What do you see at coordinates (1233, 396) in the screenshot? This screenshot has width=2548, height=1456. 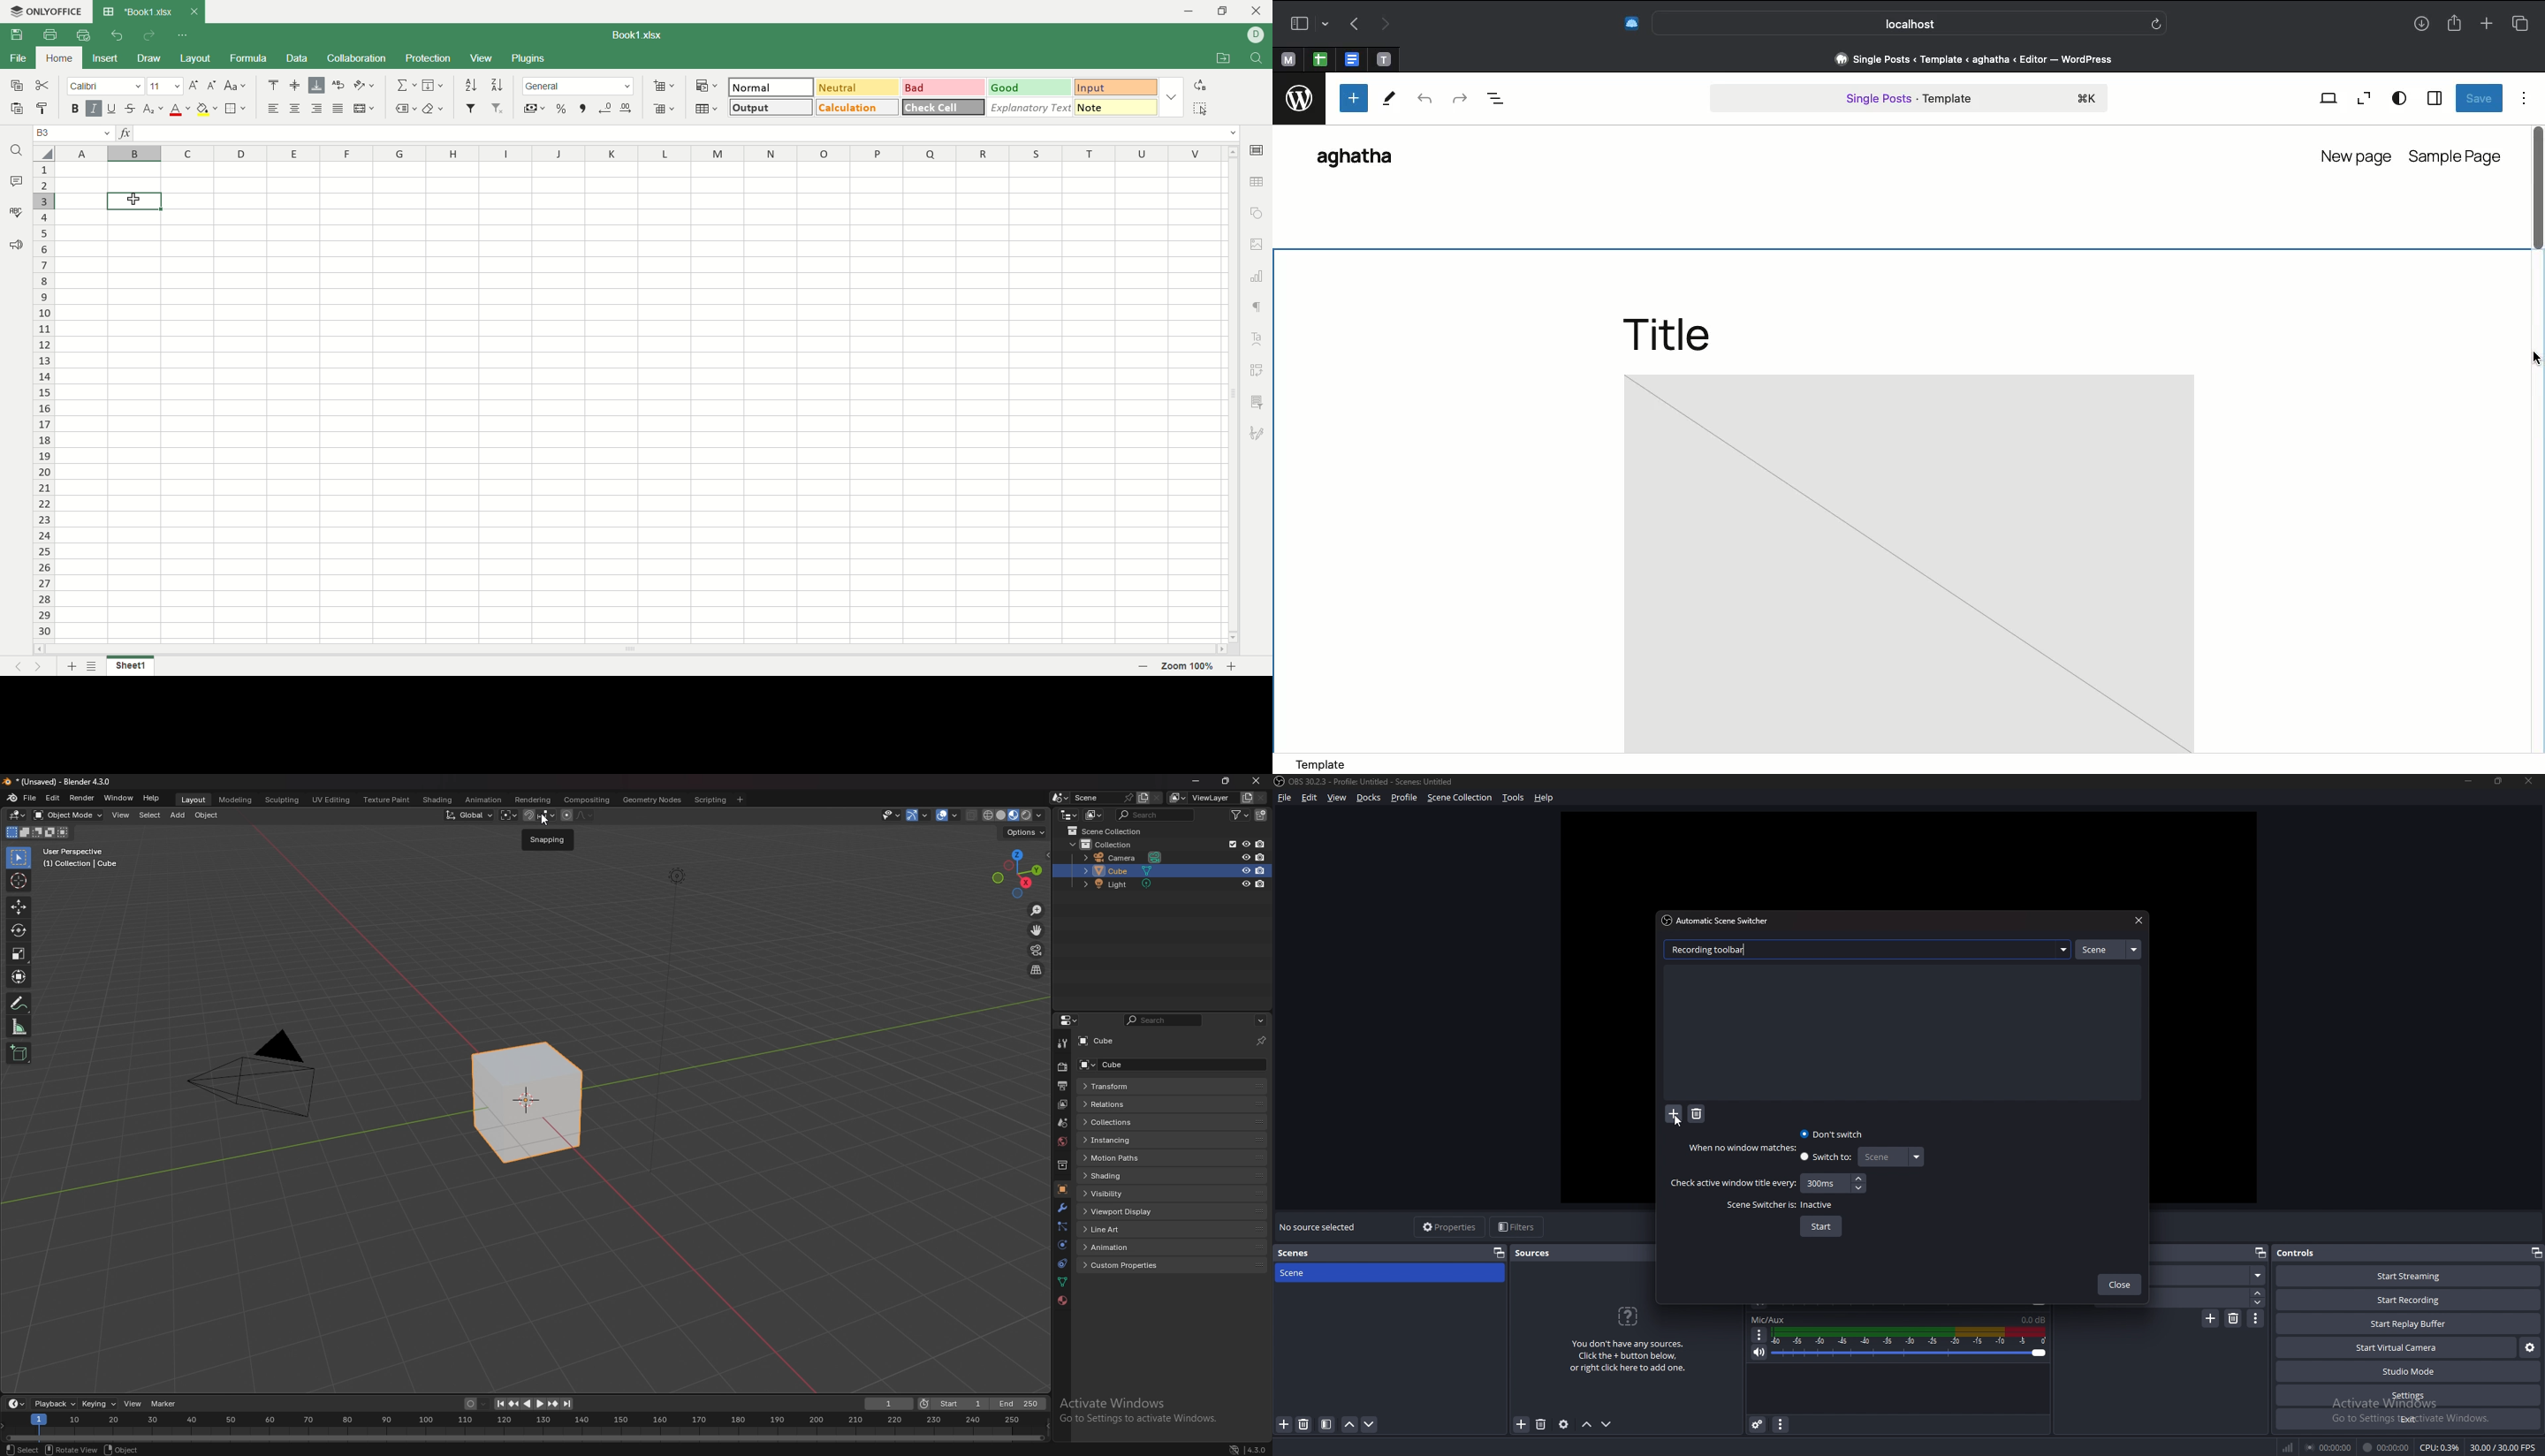 I see `vertical scroll bar` at bounding box center [1233, 396].